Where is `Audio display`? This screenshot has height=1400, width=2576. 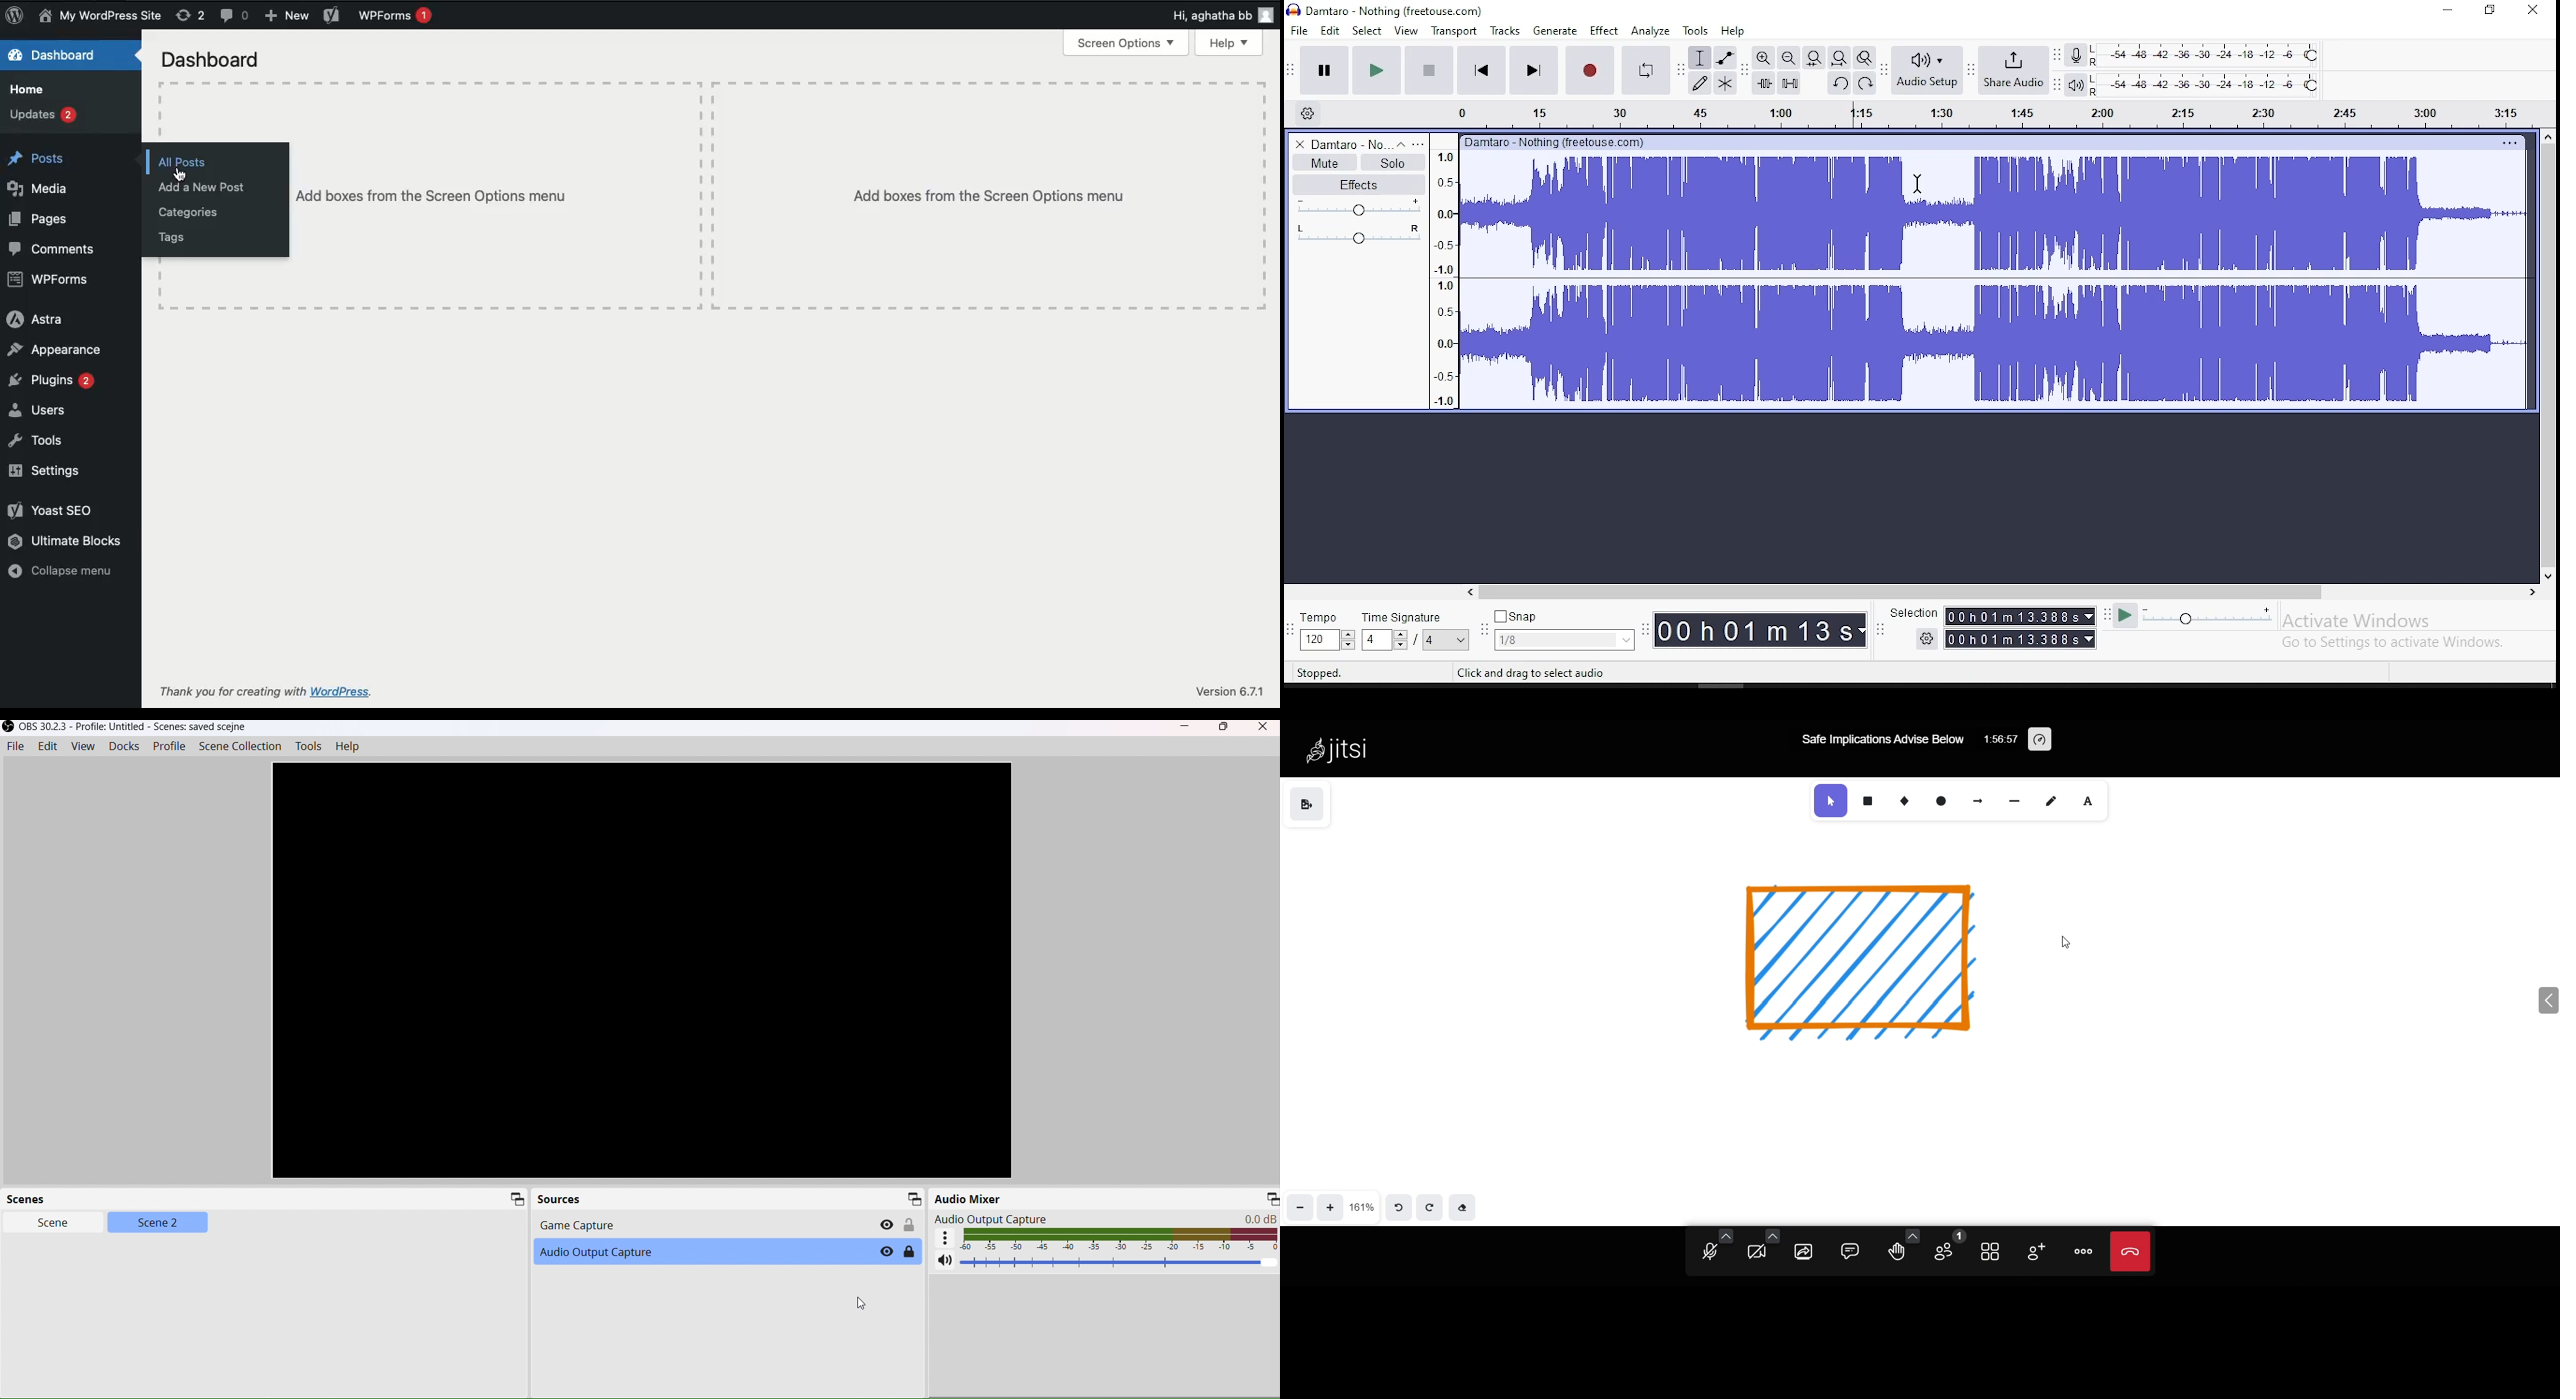
Audio display is located at coordinates (1118, 1240).